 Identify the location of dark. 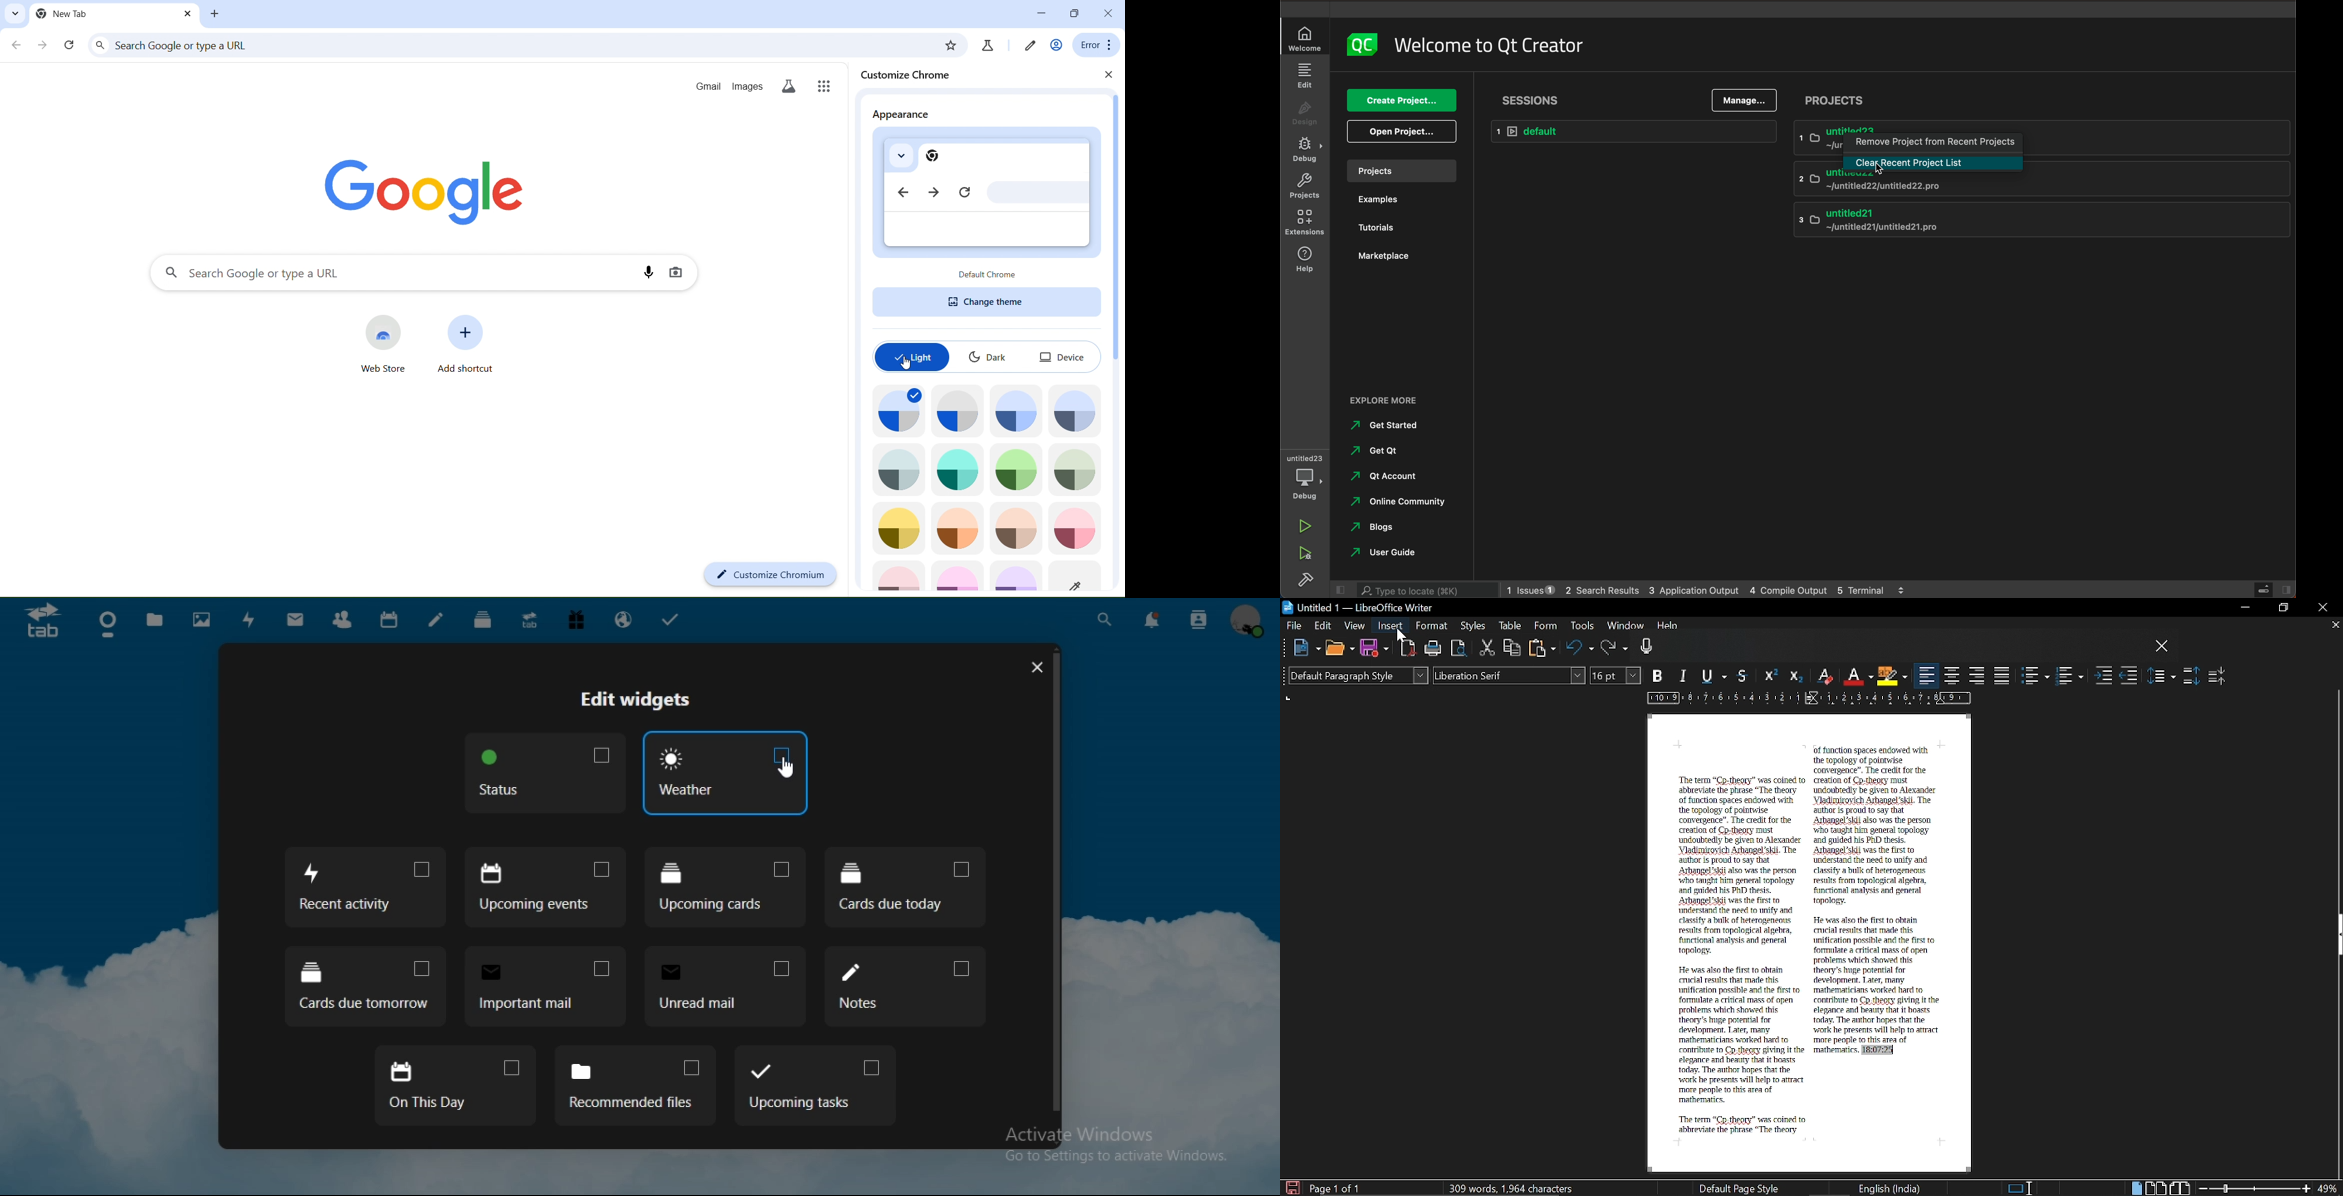
(991, 355).